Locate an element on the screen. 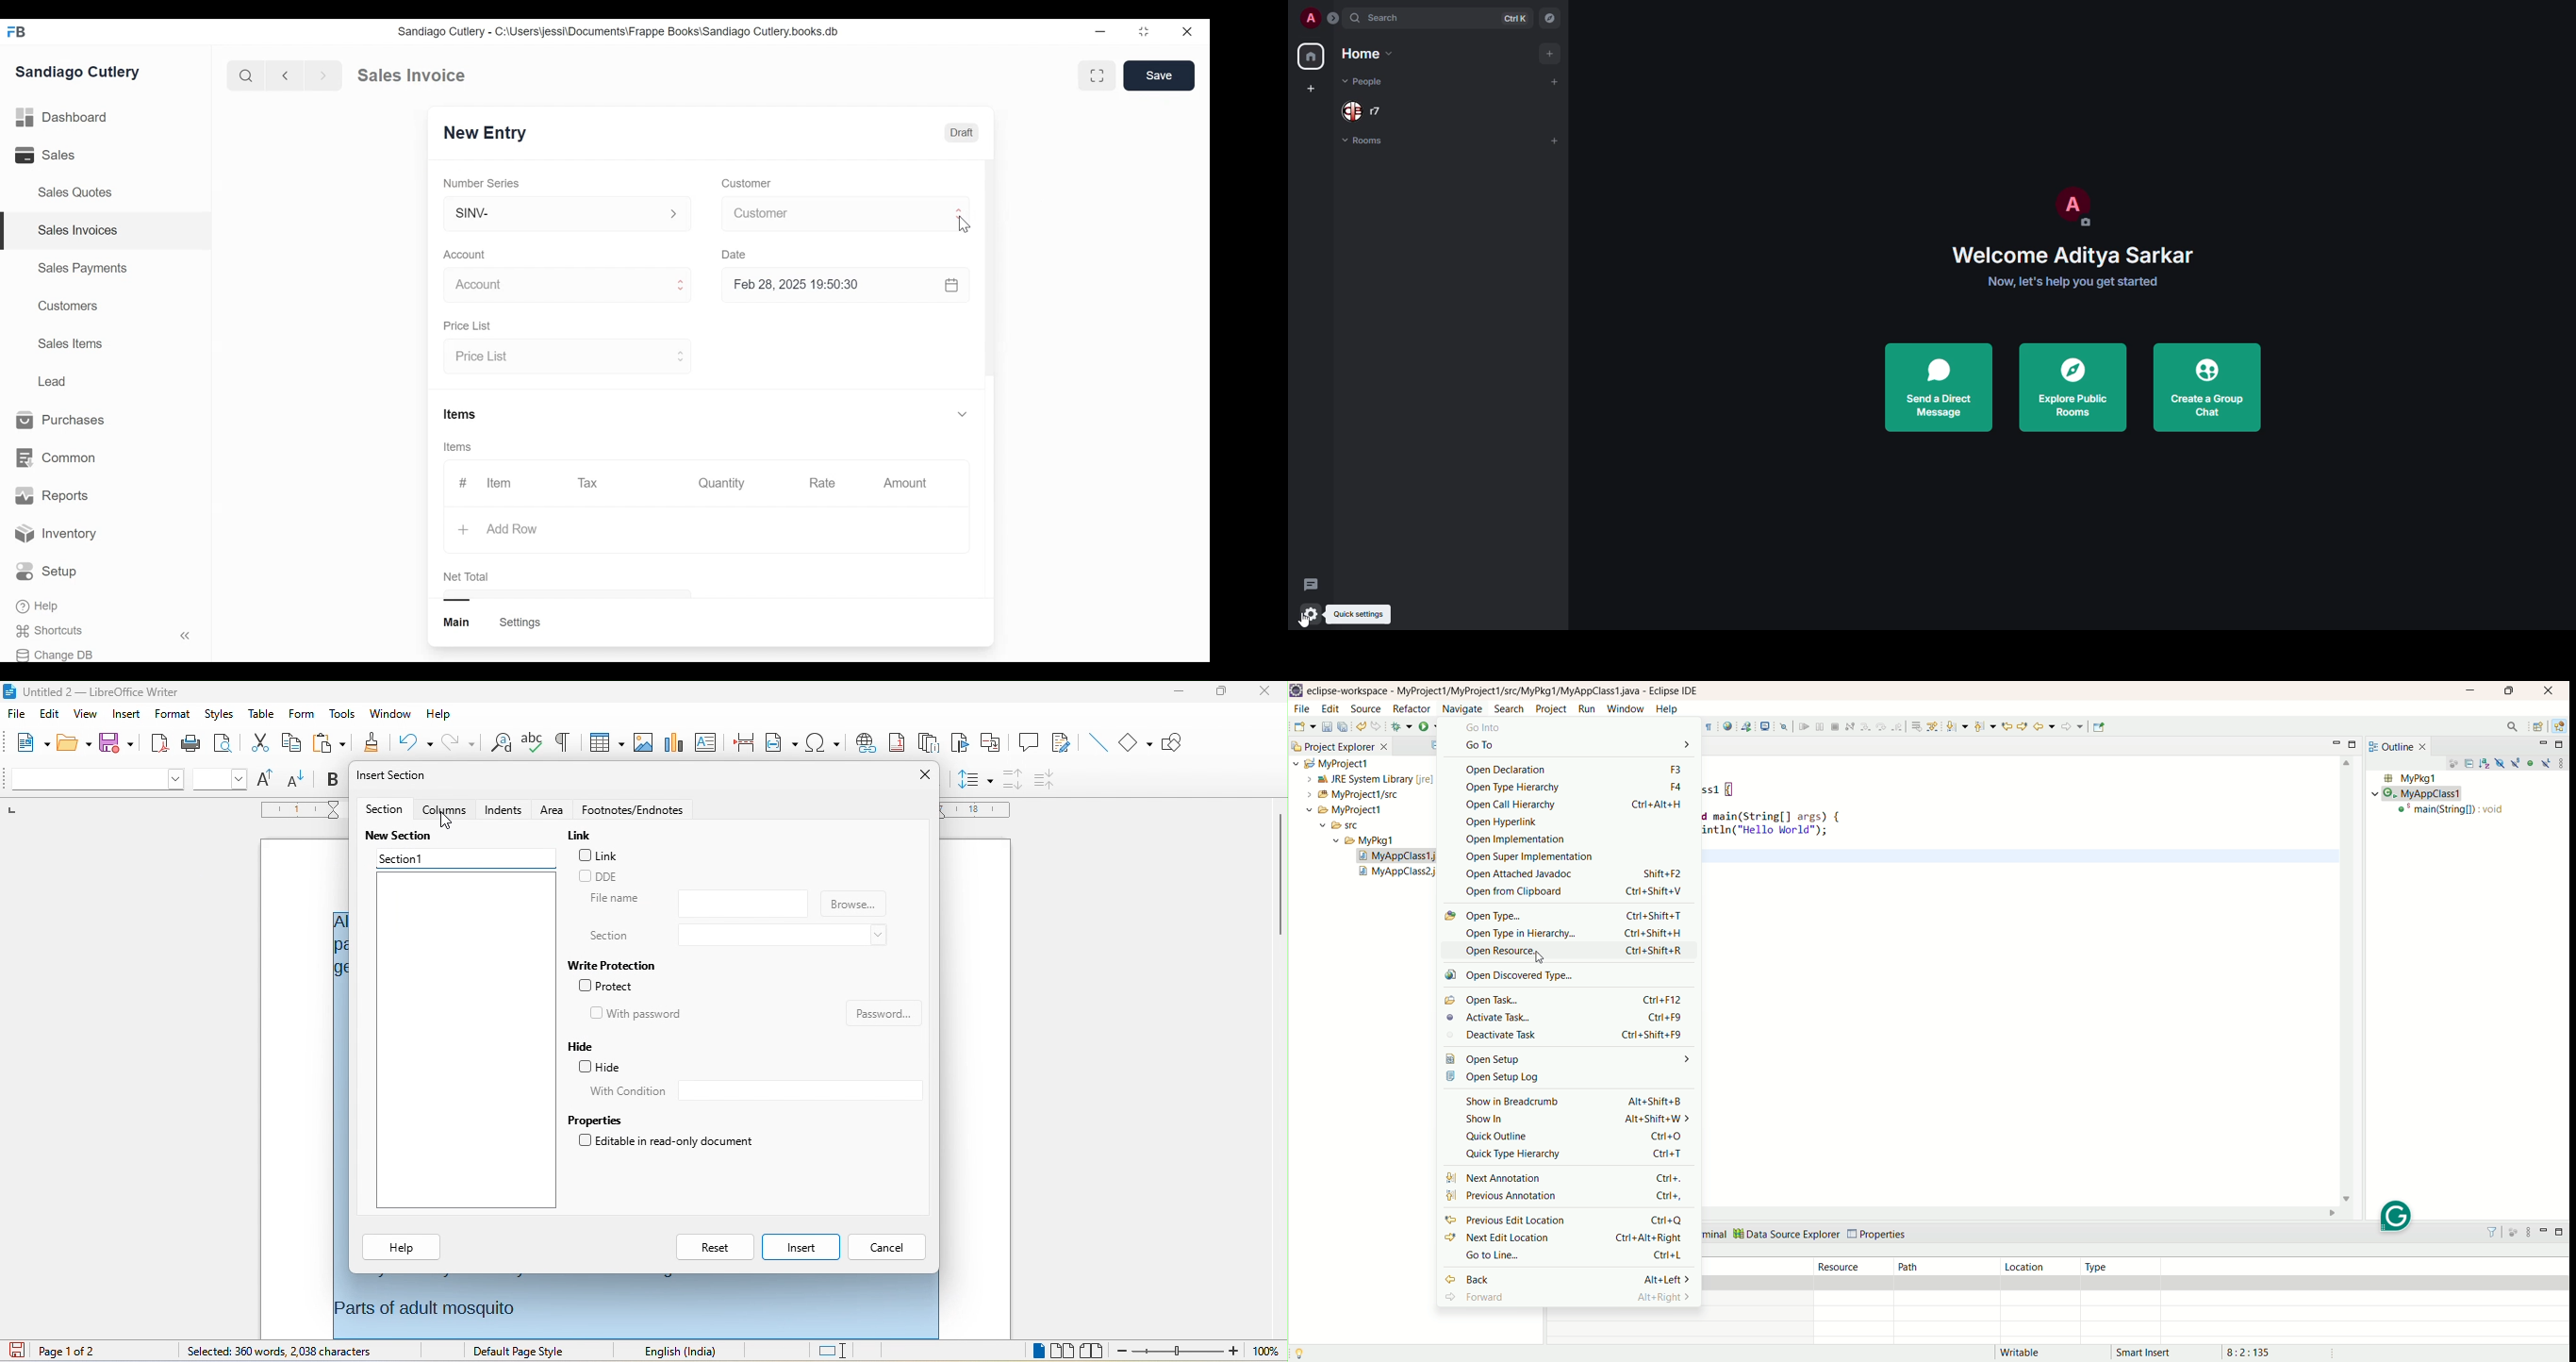  browse is located at coordinates (861, 903).